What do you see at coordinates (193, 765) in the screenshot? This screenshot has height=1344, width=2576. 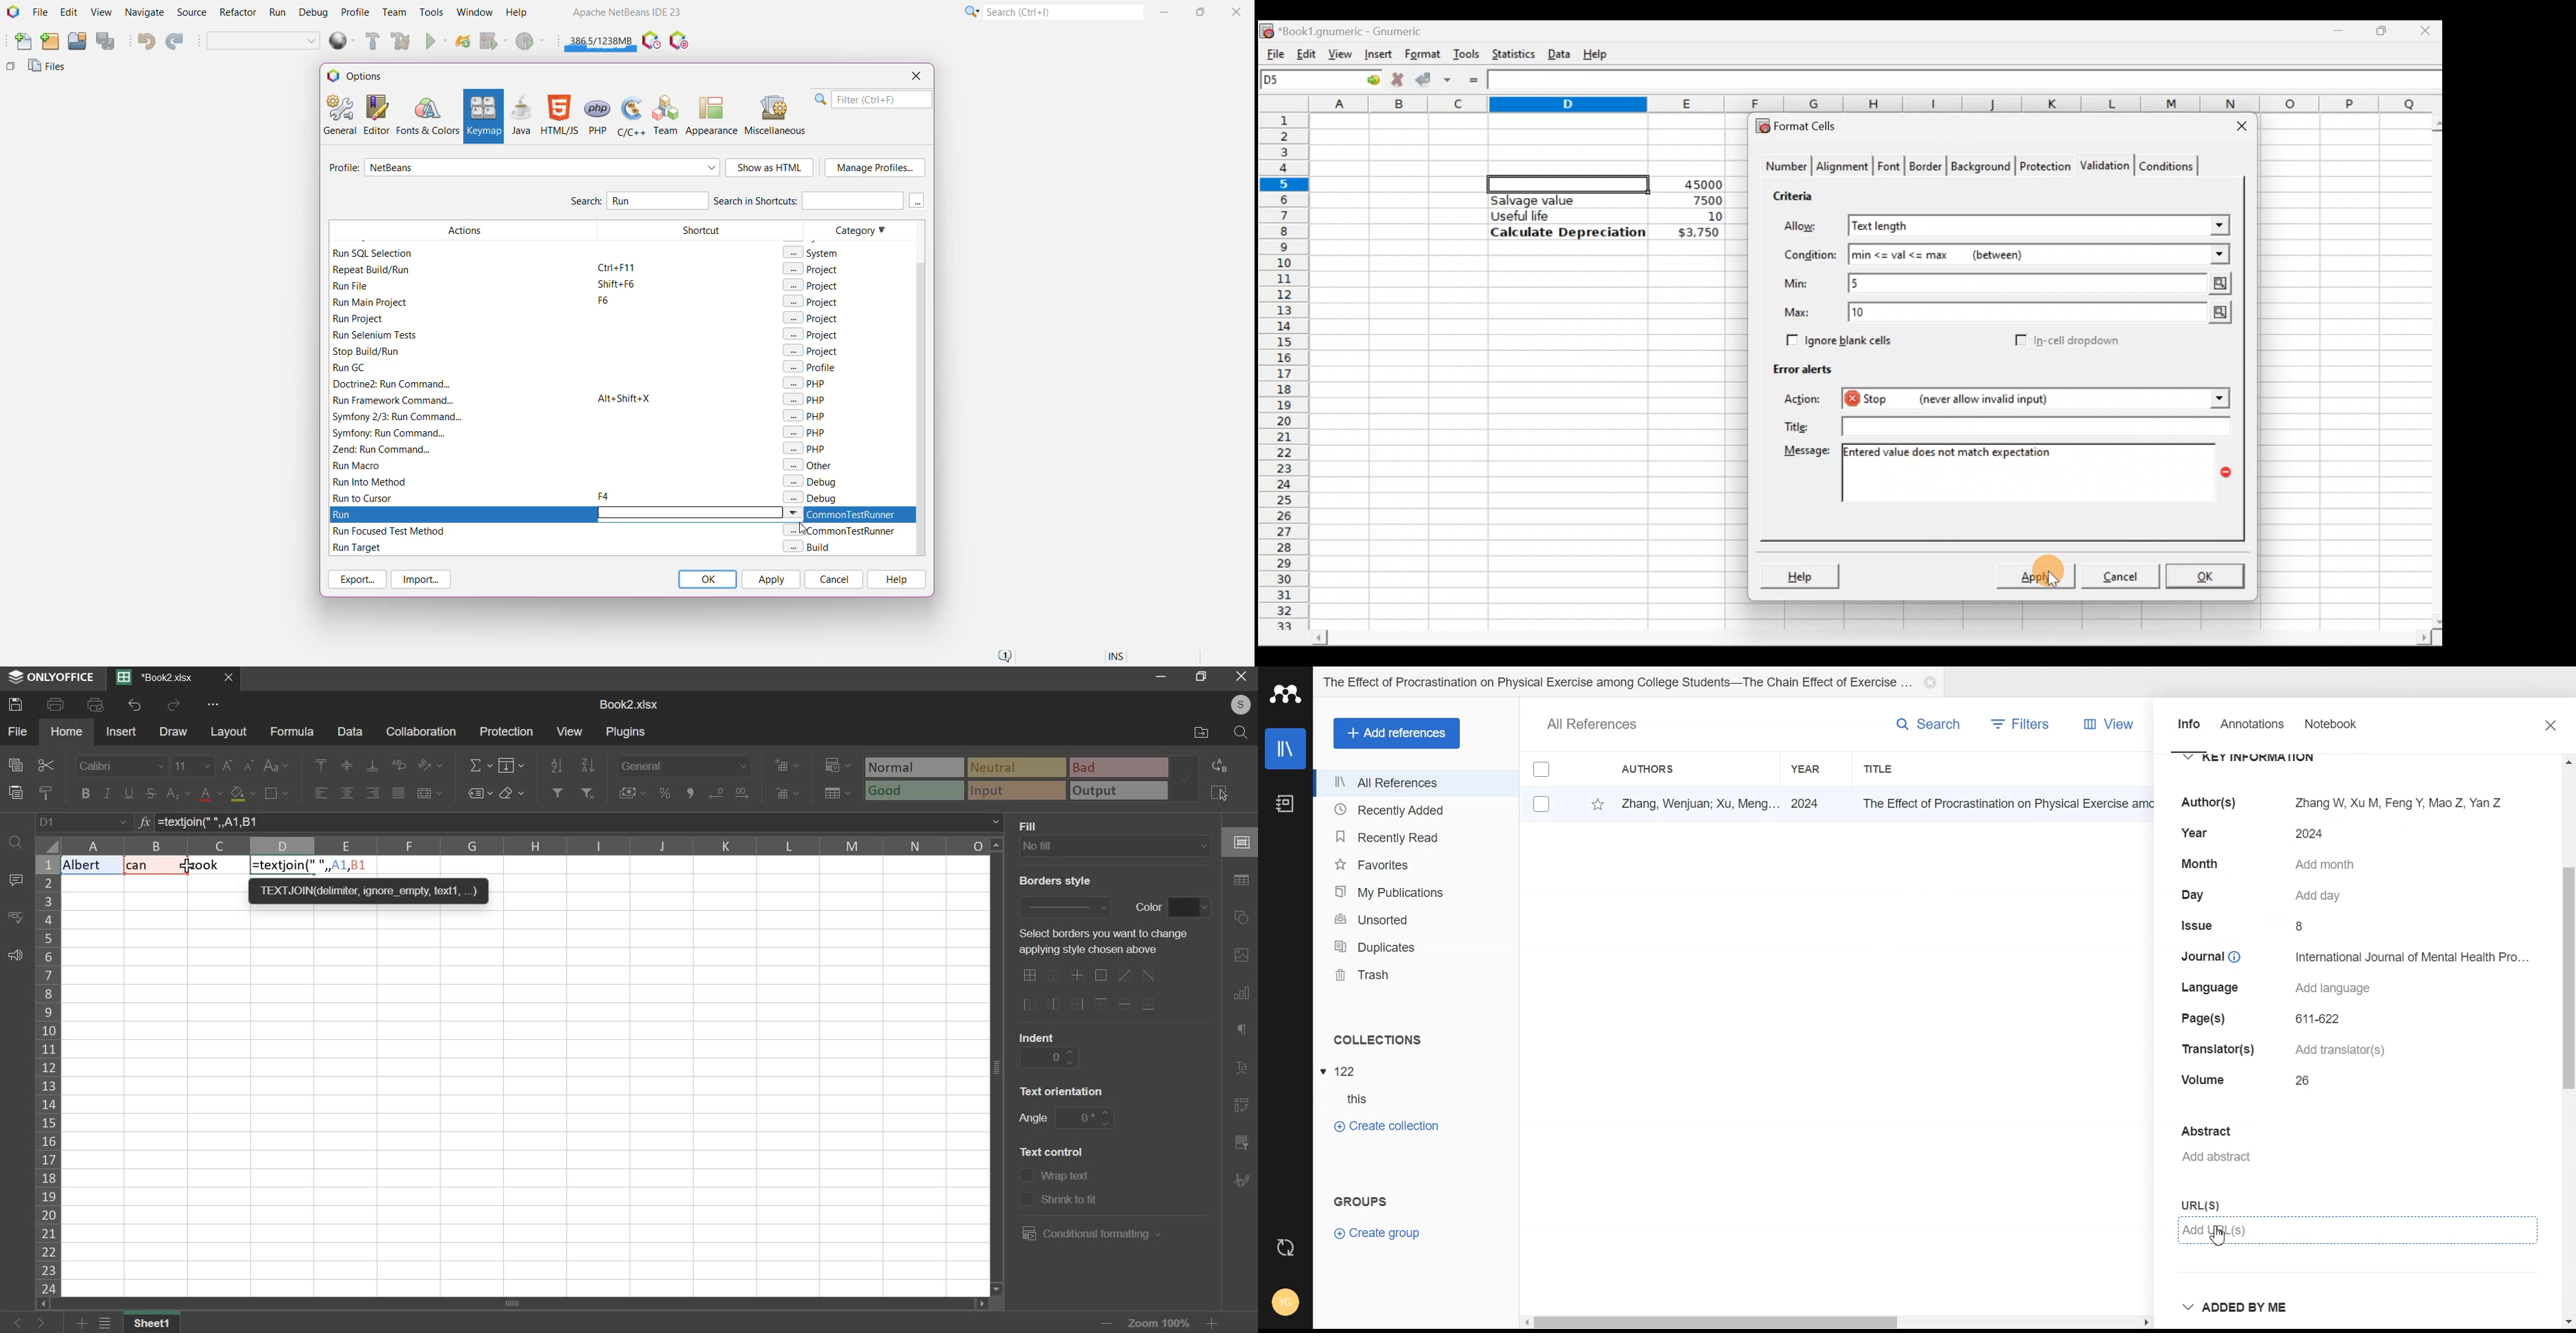 I see `font size` at bounding box center [193, 765].